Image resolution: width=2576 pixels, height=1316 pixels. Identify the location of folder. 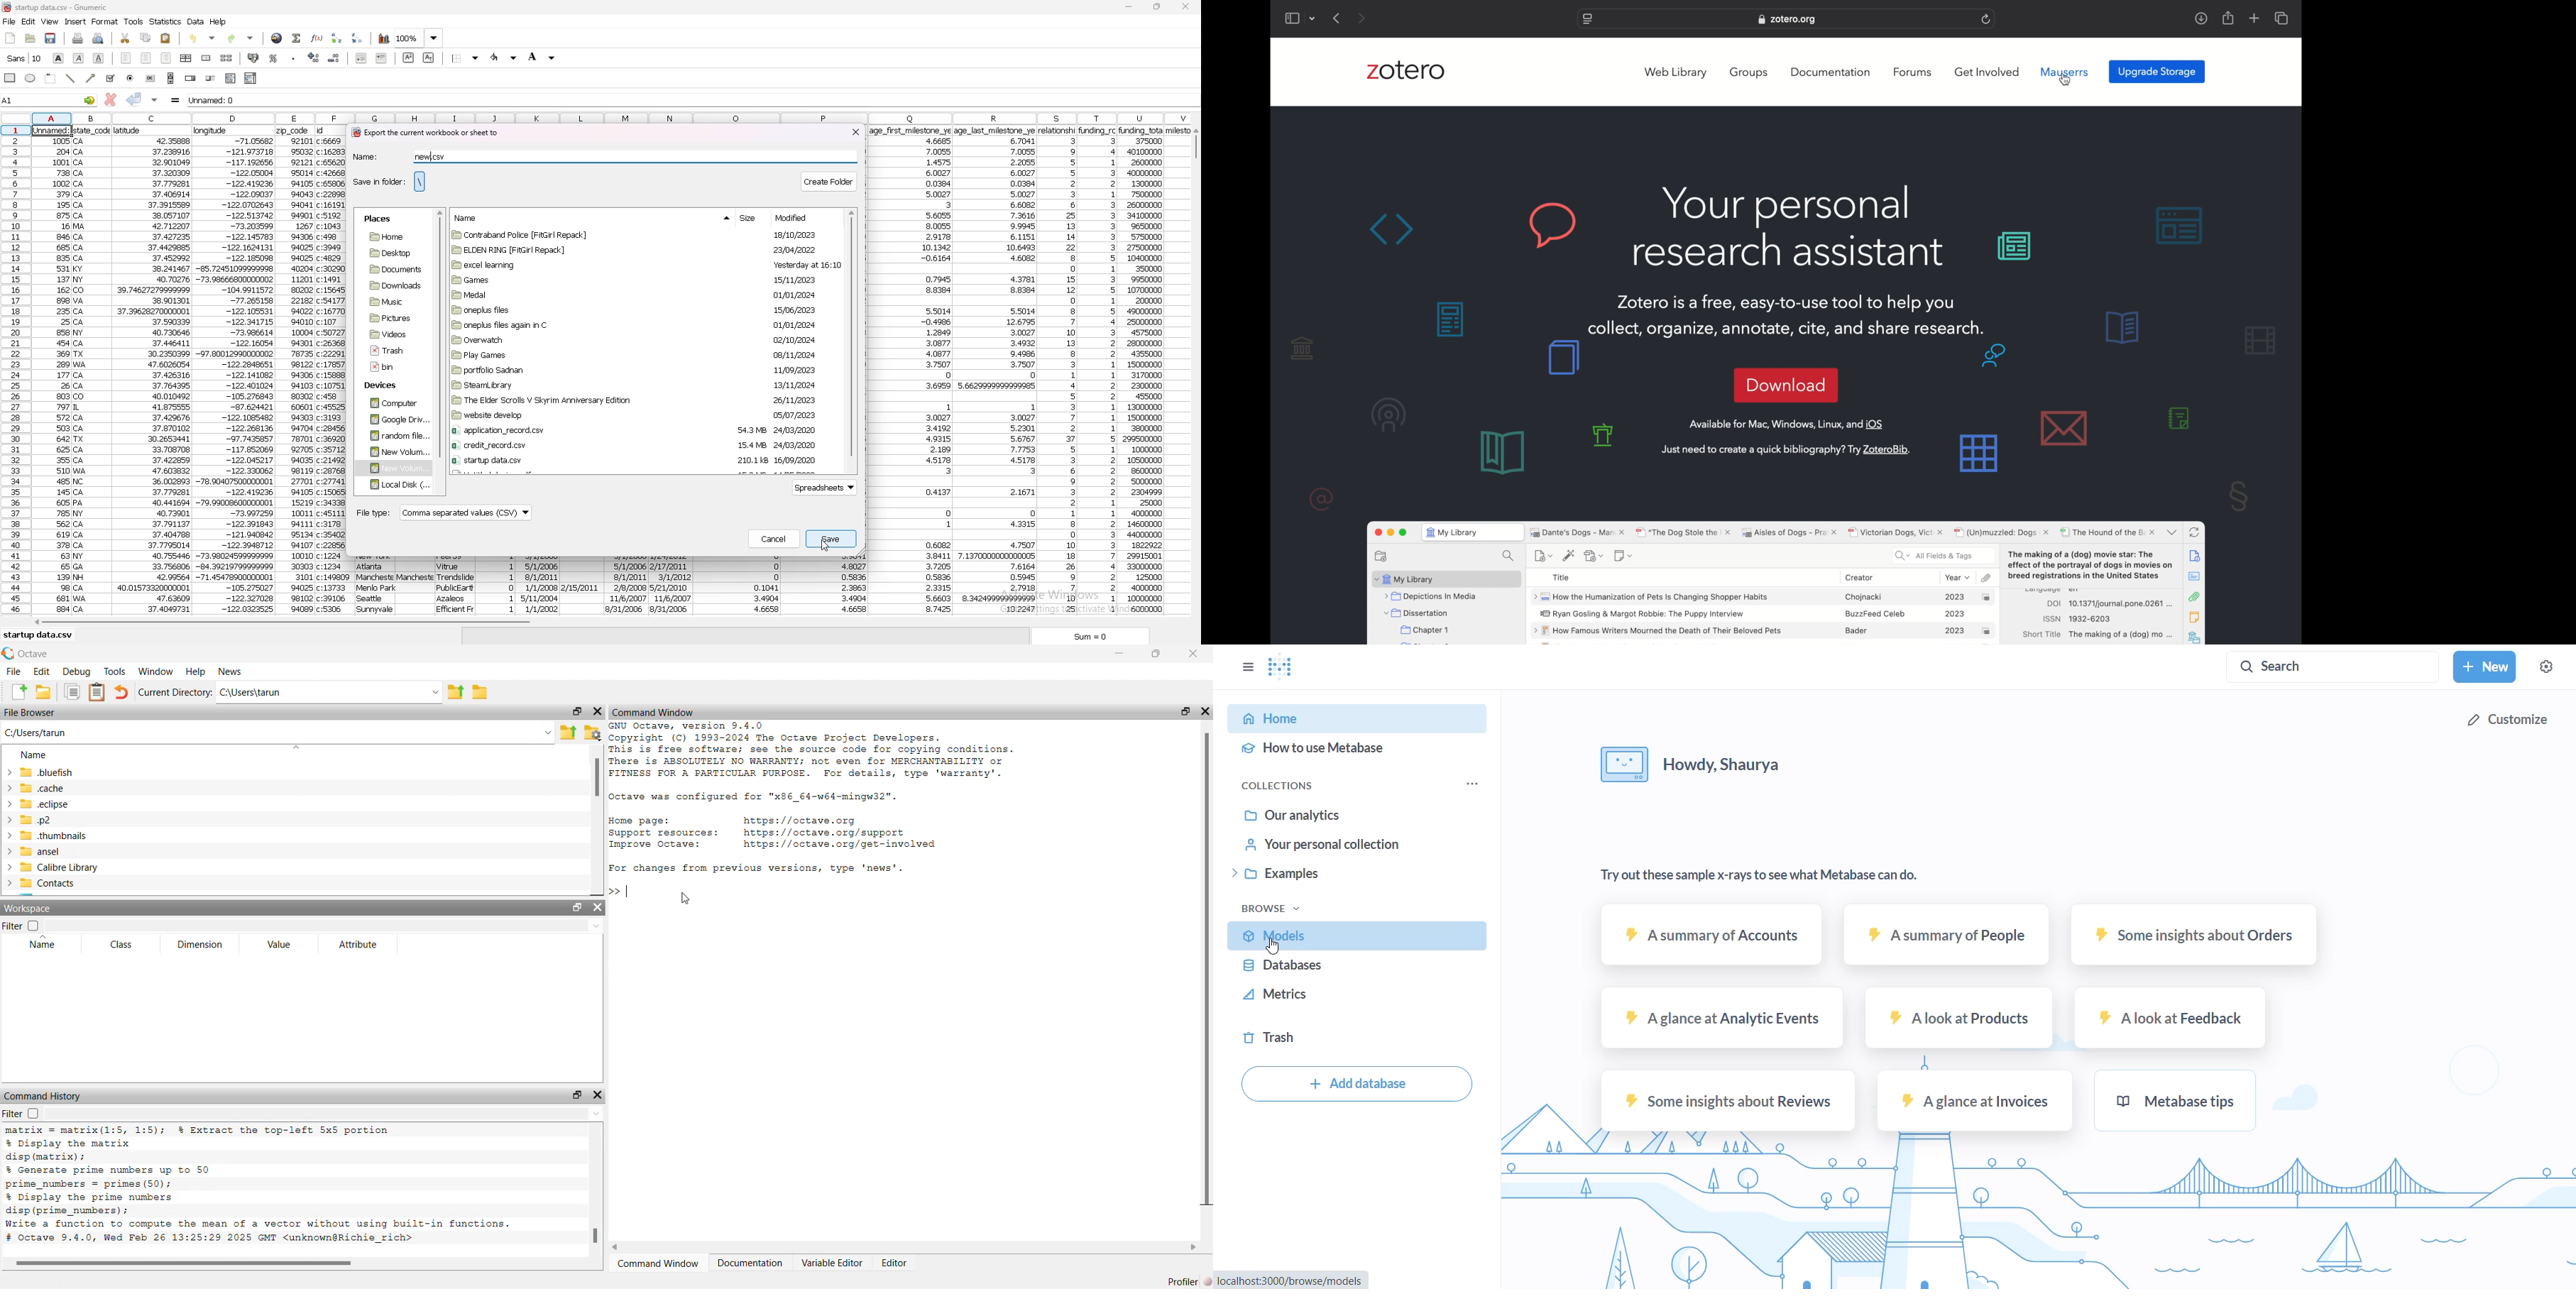
(391, 252).